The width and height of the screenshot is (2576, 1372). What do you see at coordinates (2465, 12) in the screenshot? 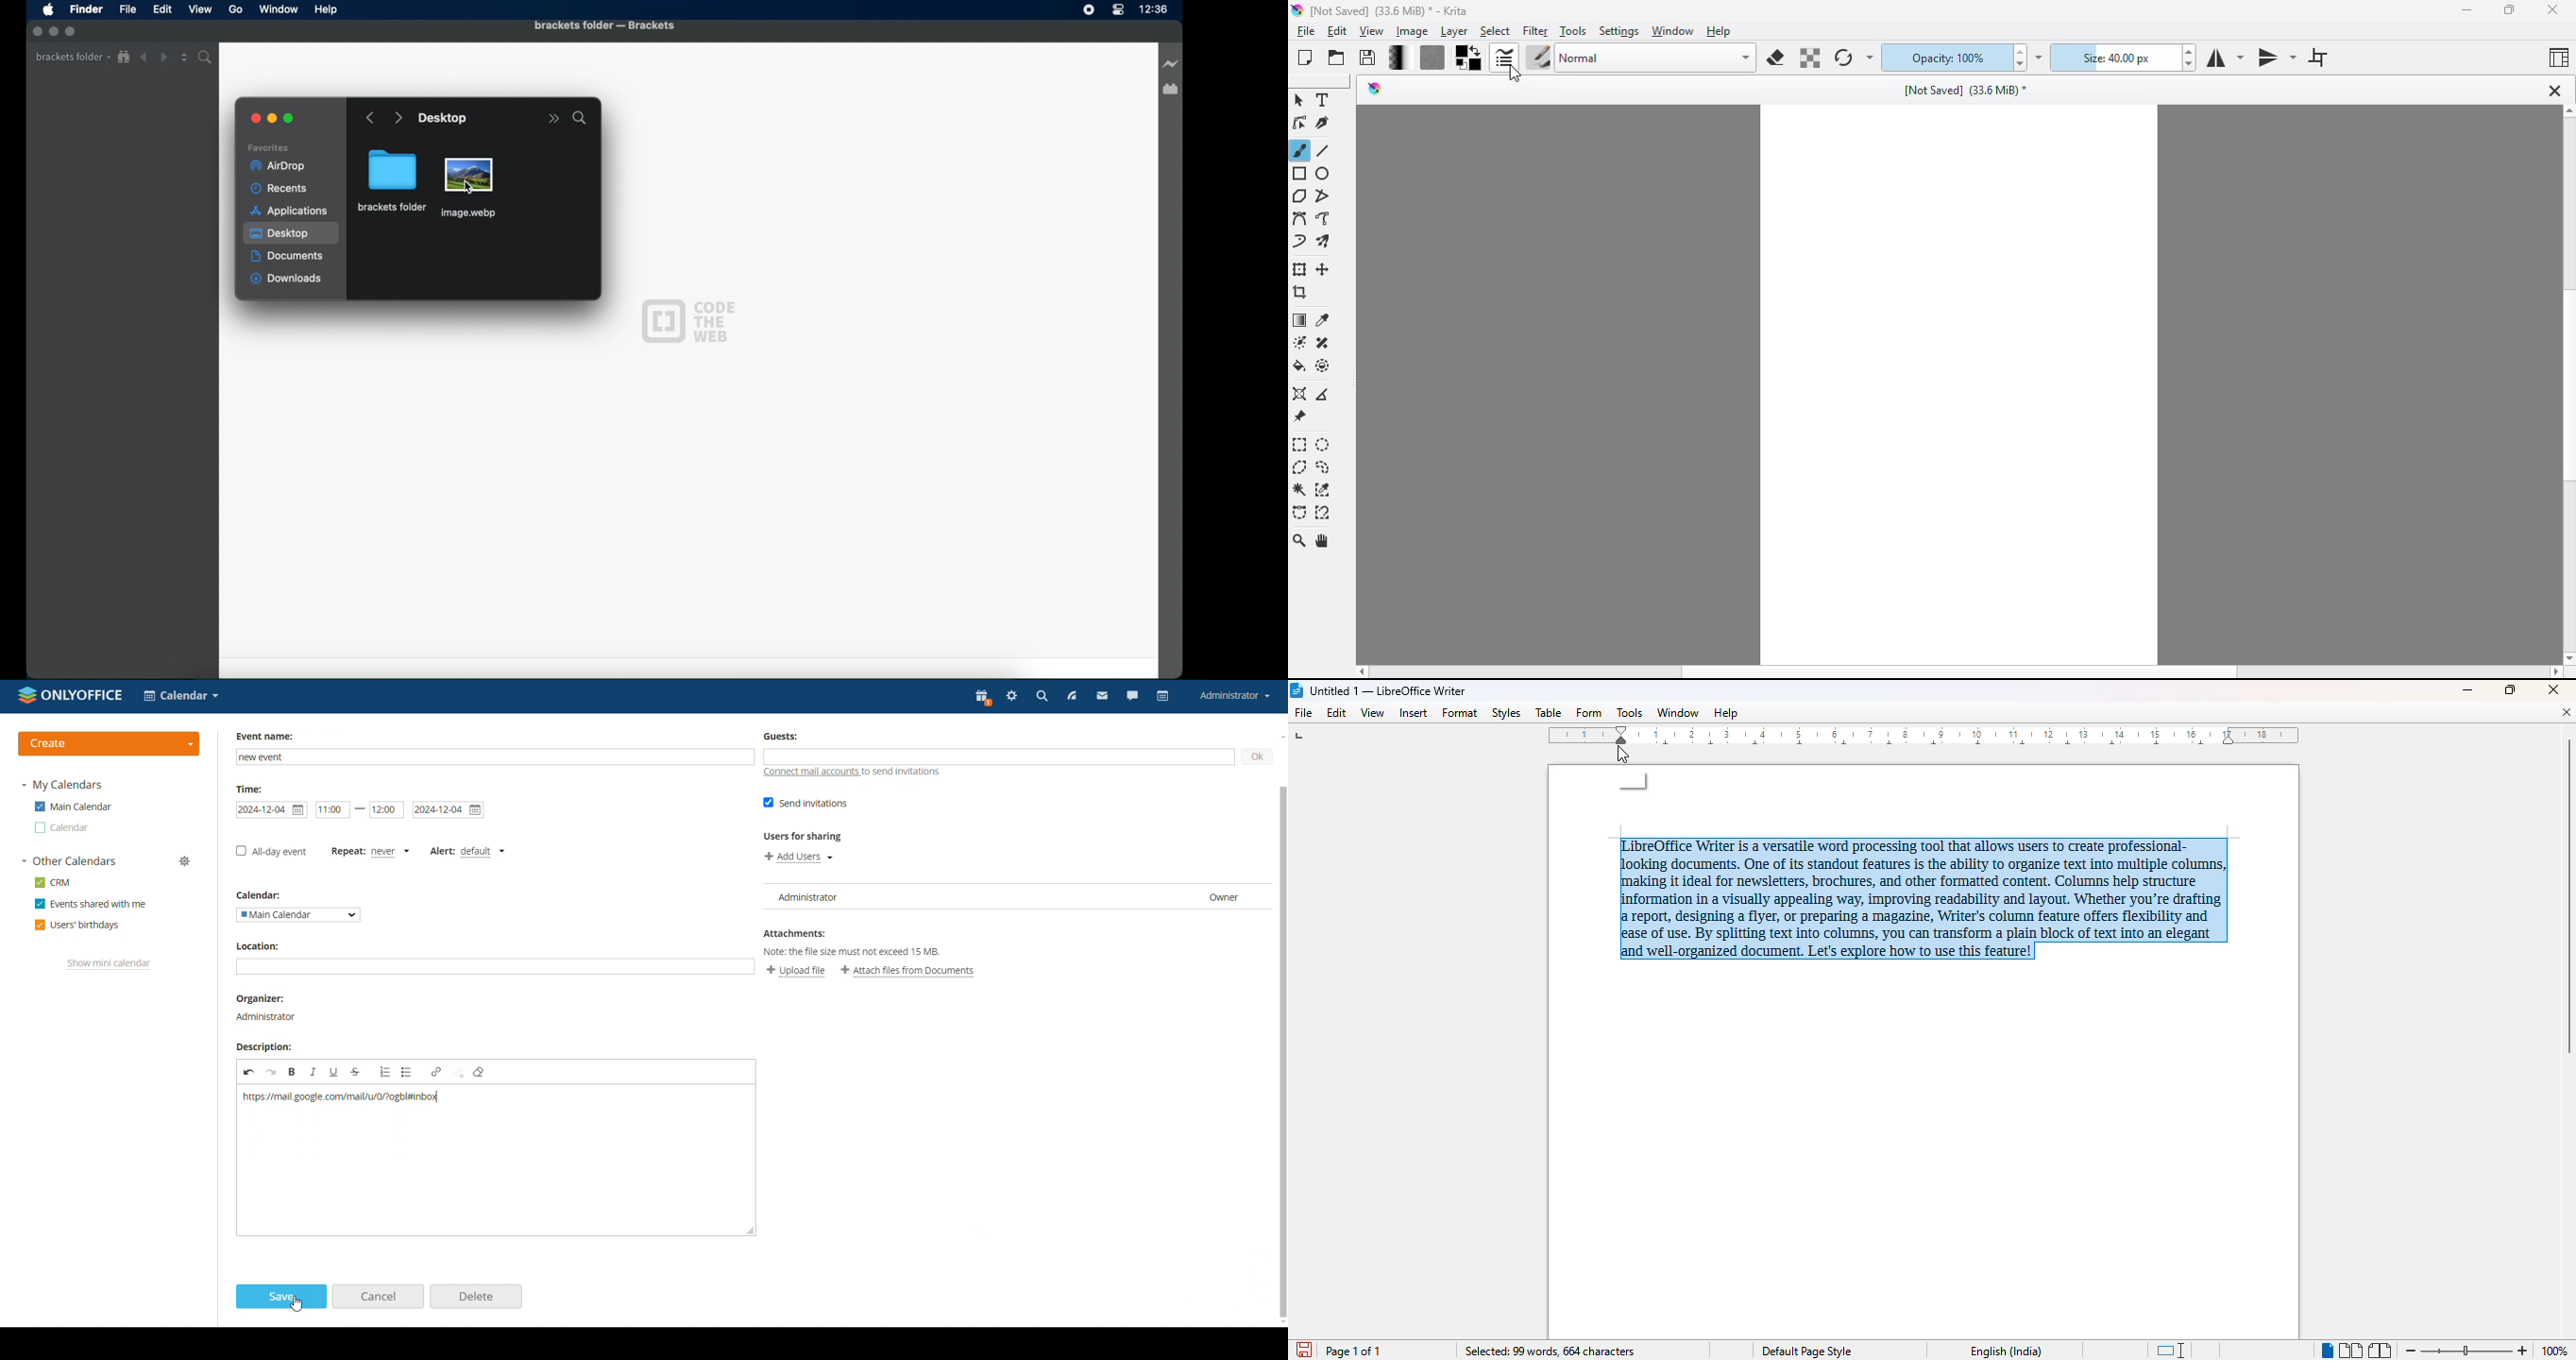
I see `minimize` at bounding box center [2465, 12].